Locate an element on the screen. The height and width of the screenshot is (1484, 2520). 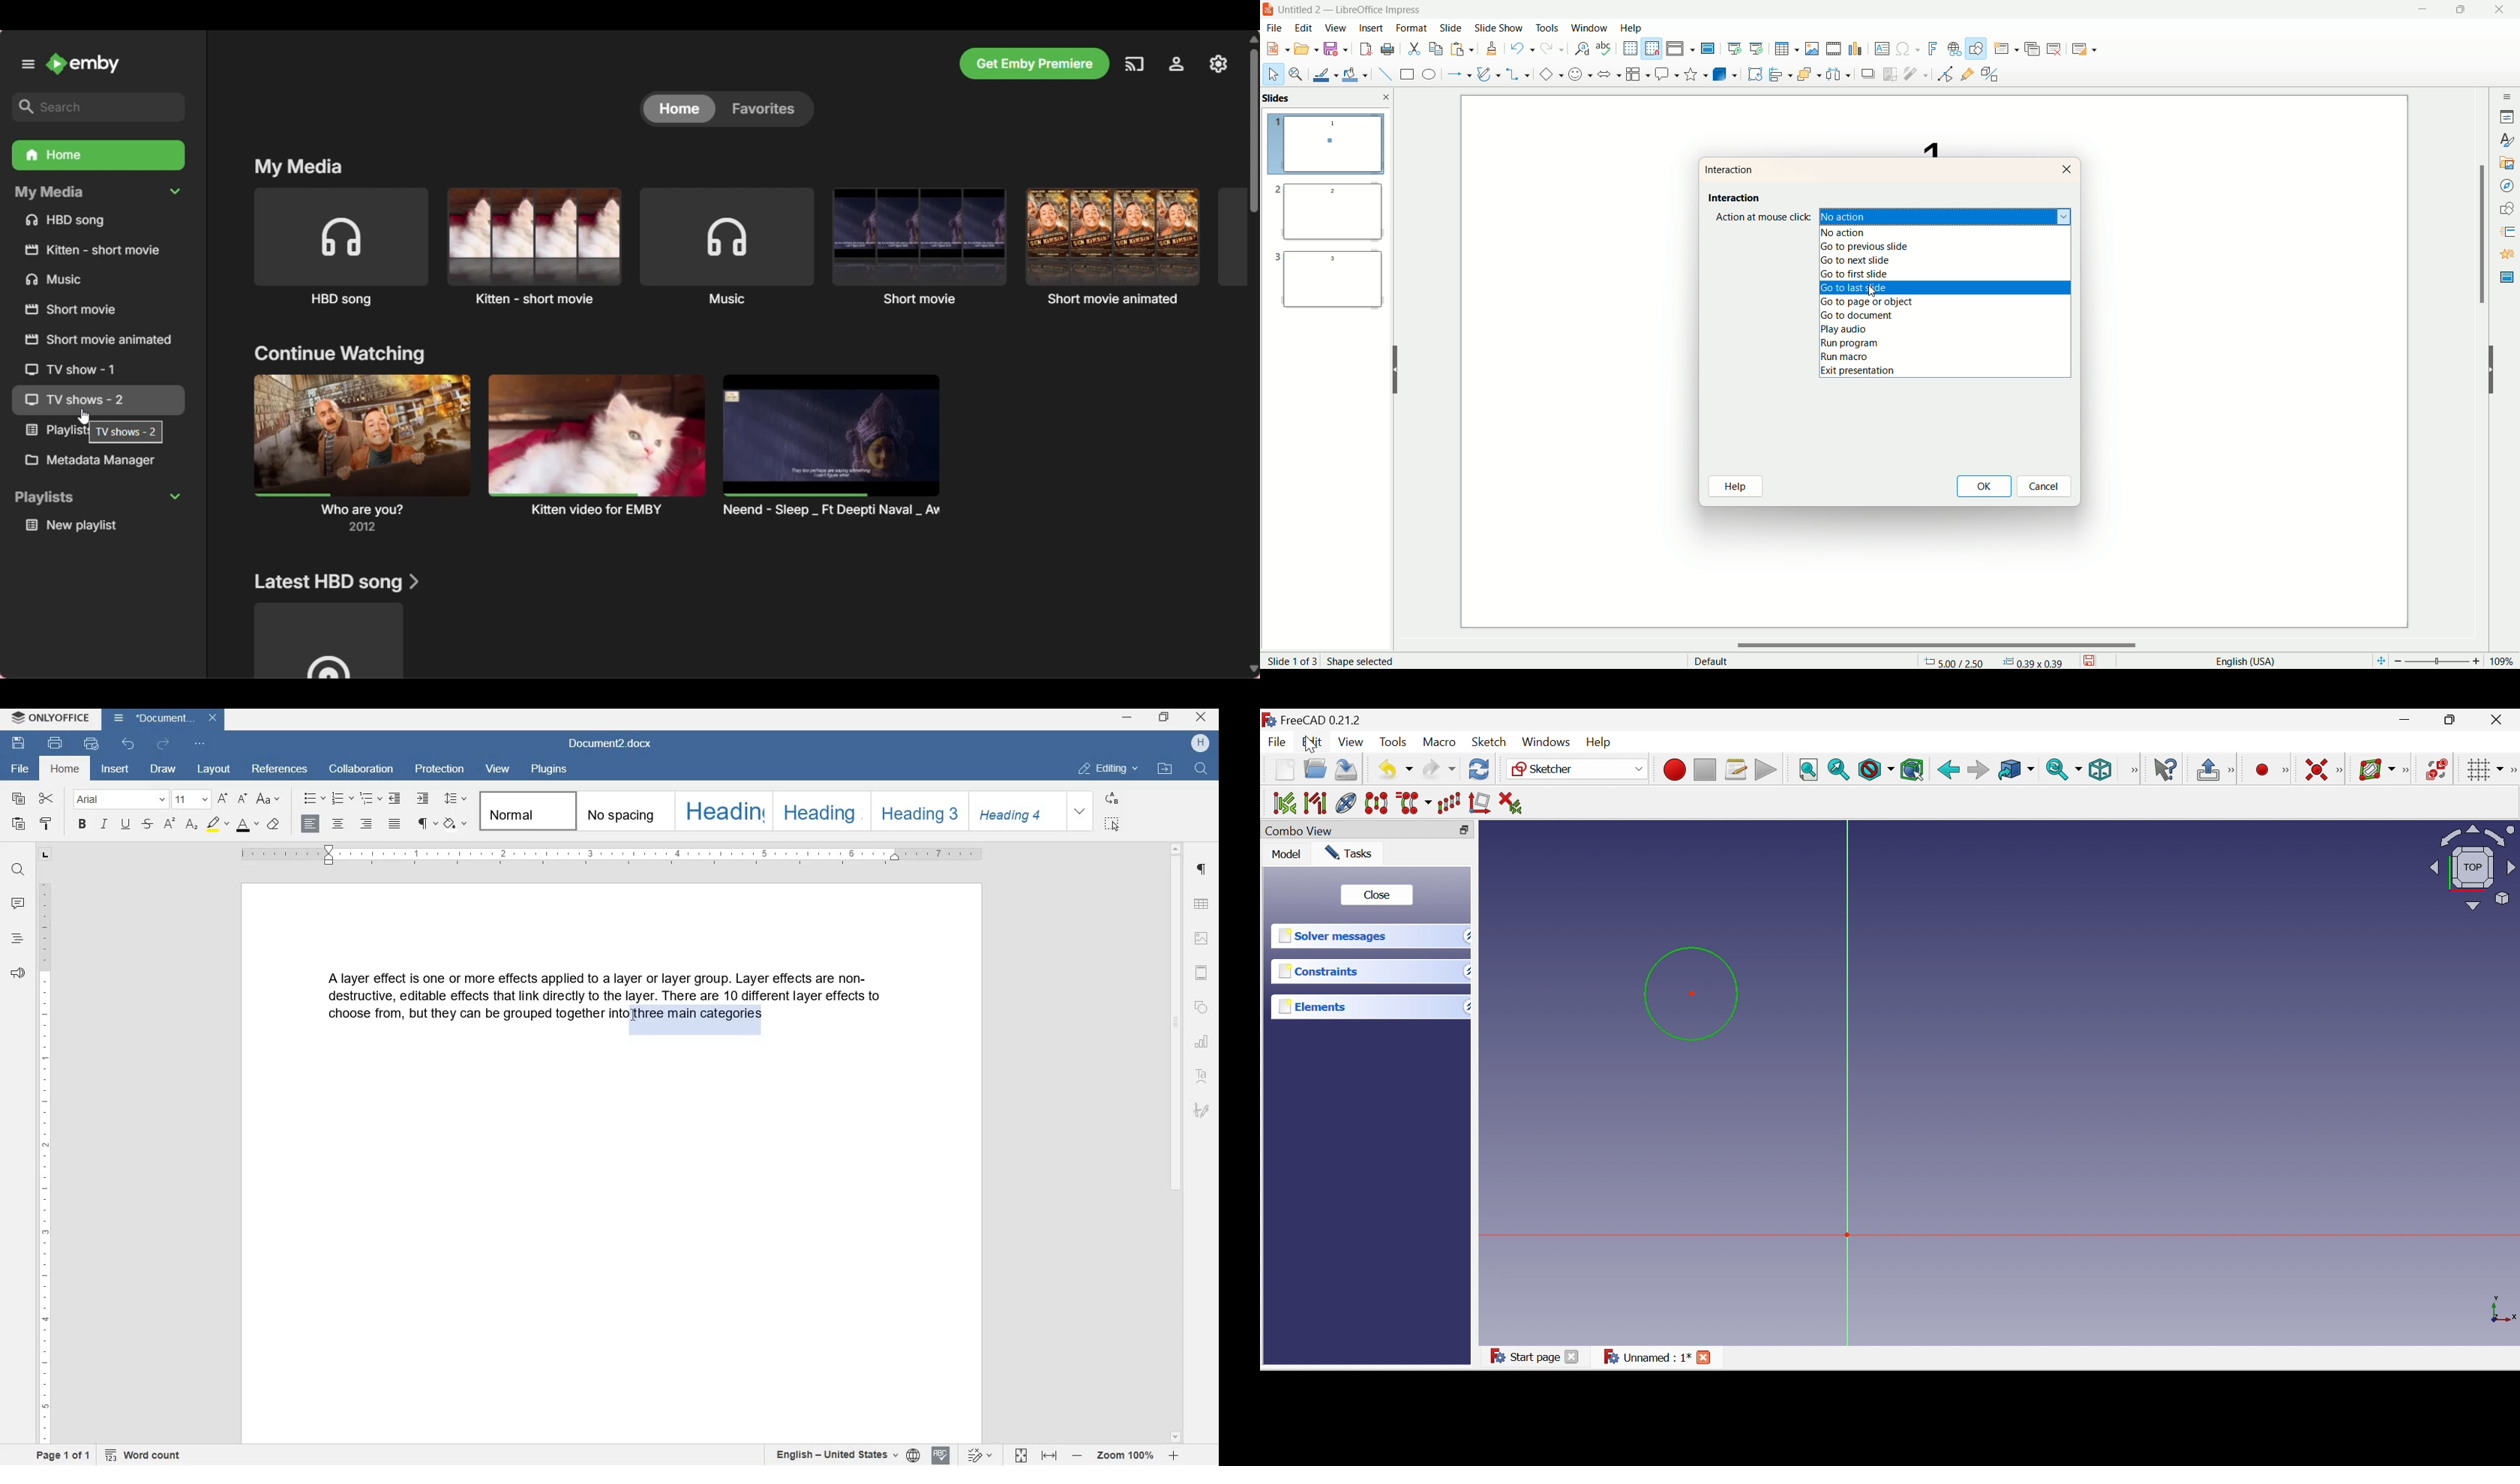
spell checking is located at coordinates (942, 1454).